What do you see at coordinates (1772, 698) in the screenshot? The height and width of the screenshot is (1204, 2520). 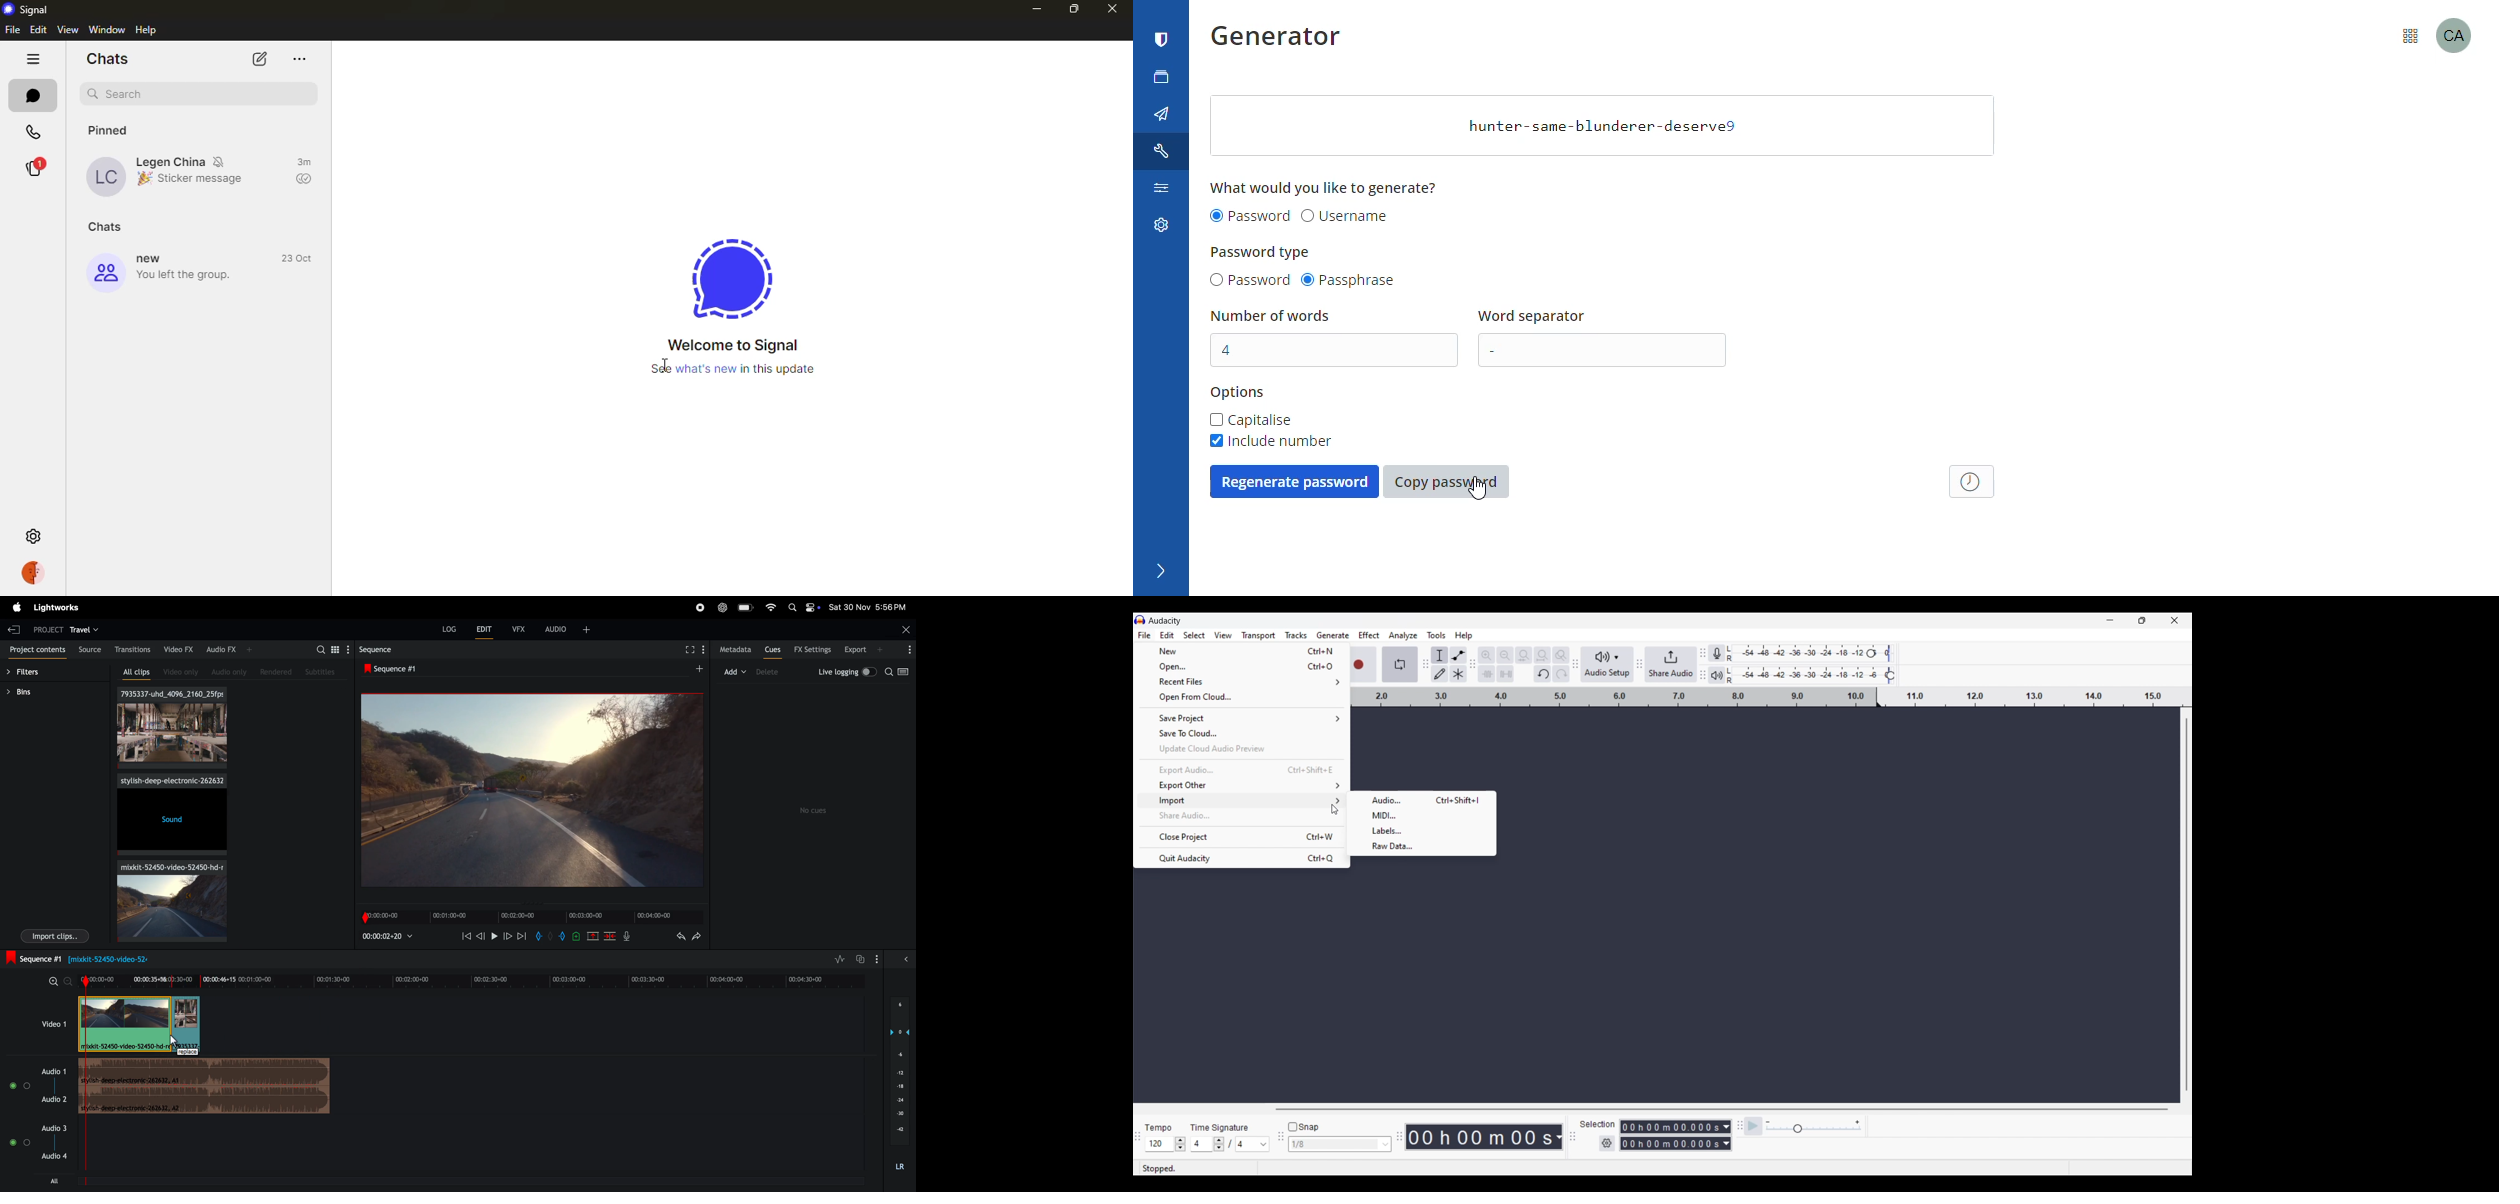 I see `Scale to measure duration of recorded audio` at bounding box center [1772, 698].